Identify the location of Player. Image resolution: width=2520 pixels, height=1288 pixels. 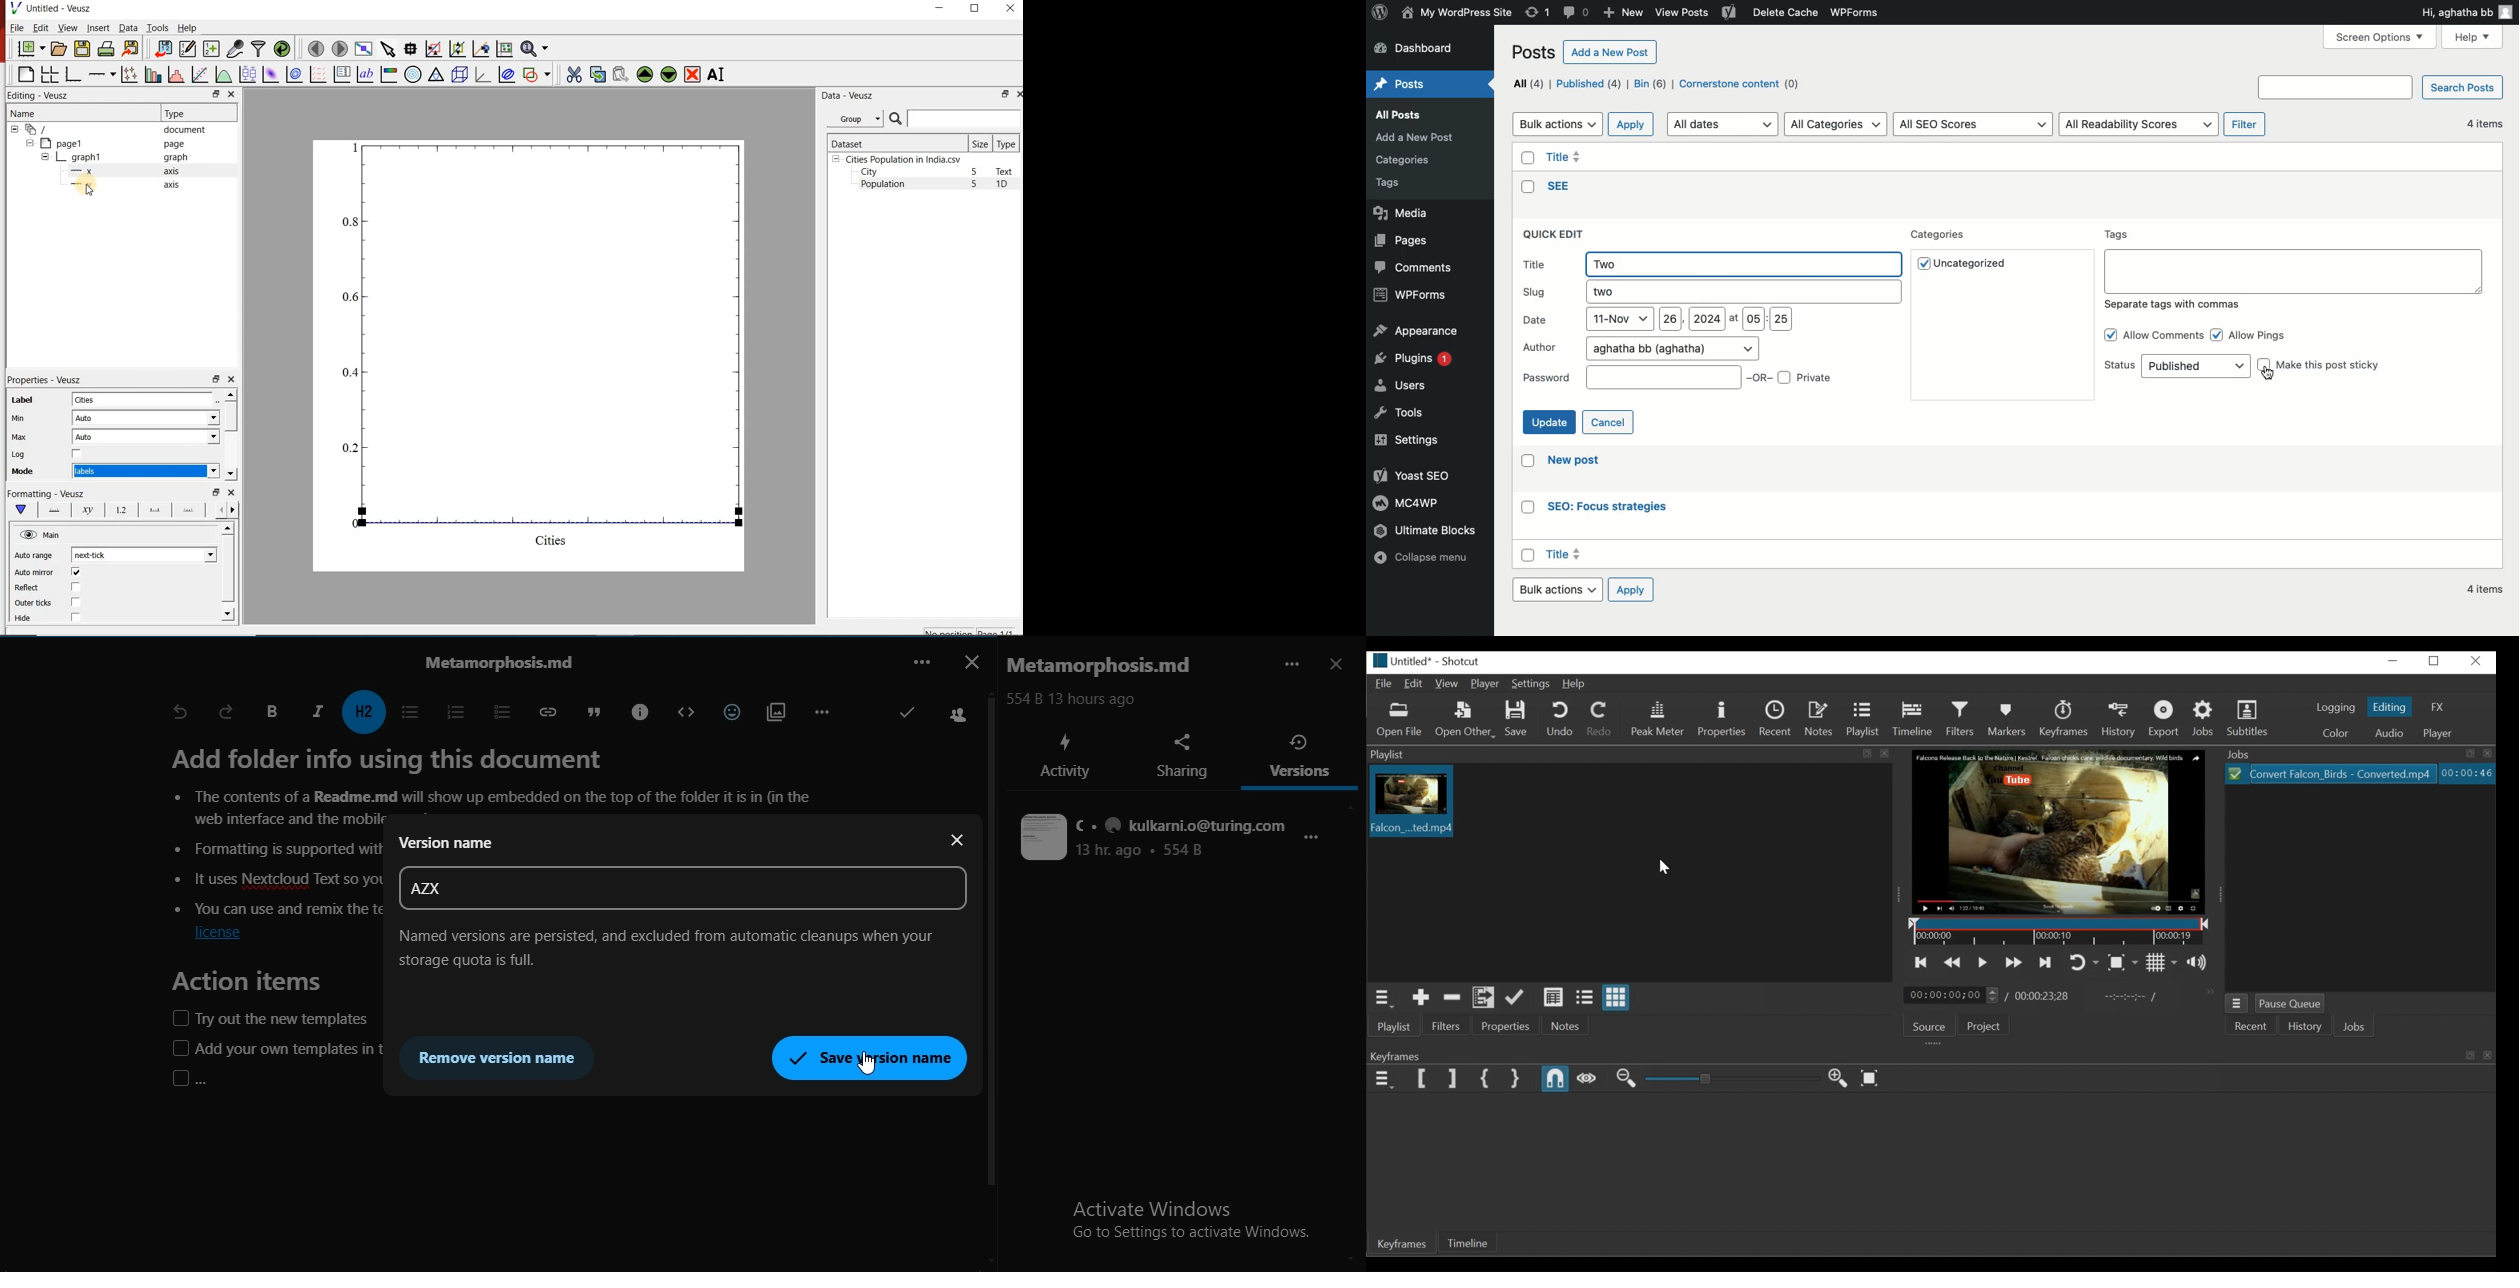
(1485, 684).